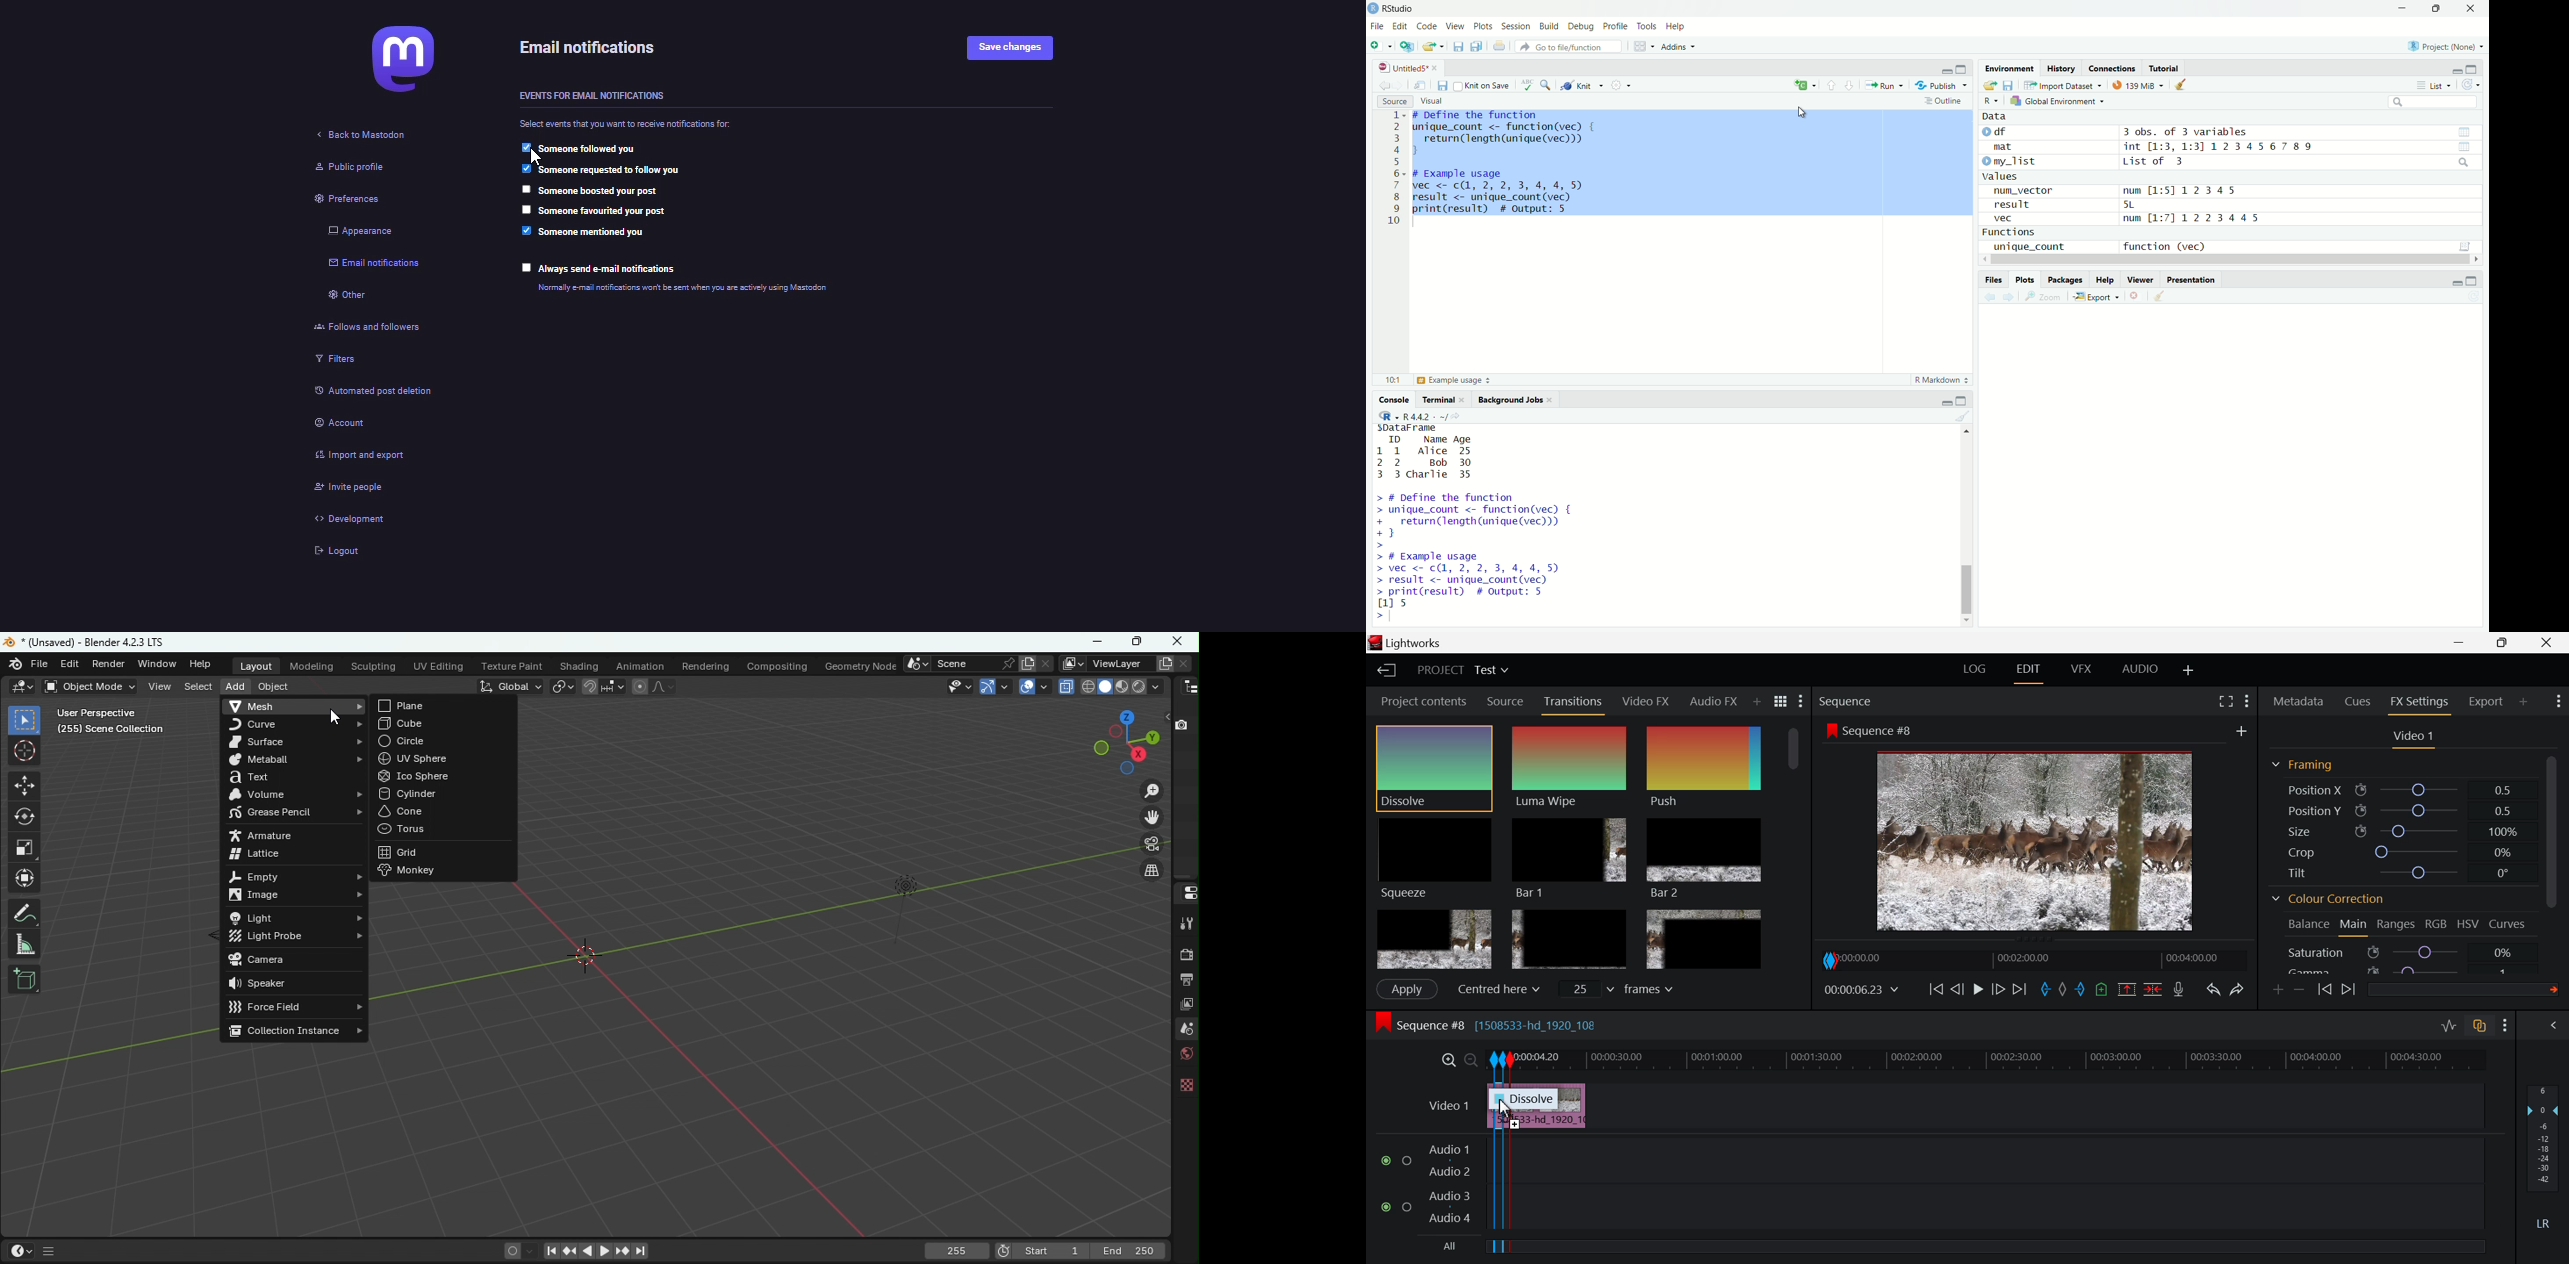  What do you see at coordinates (1373, 9) in the screenshot?
I see `app icon` at bounding box center [1373, 9].